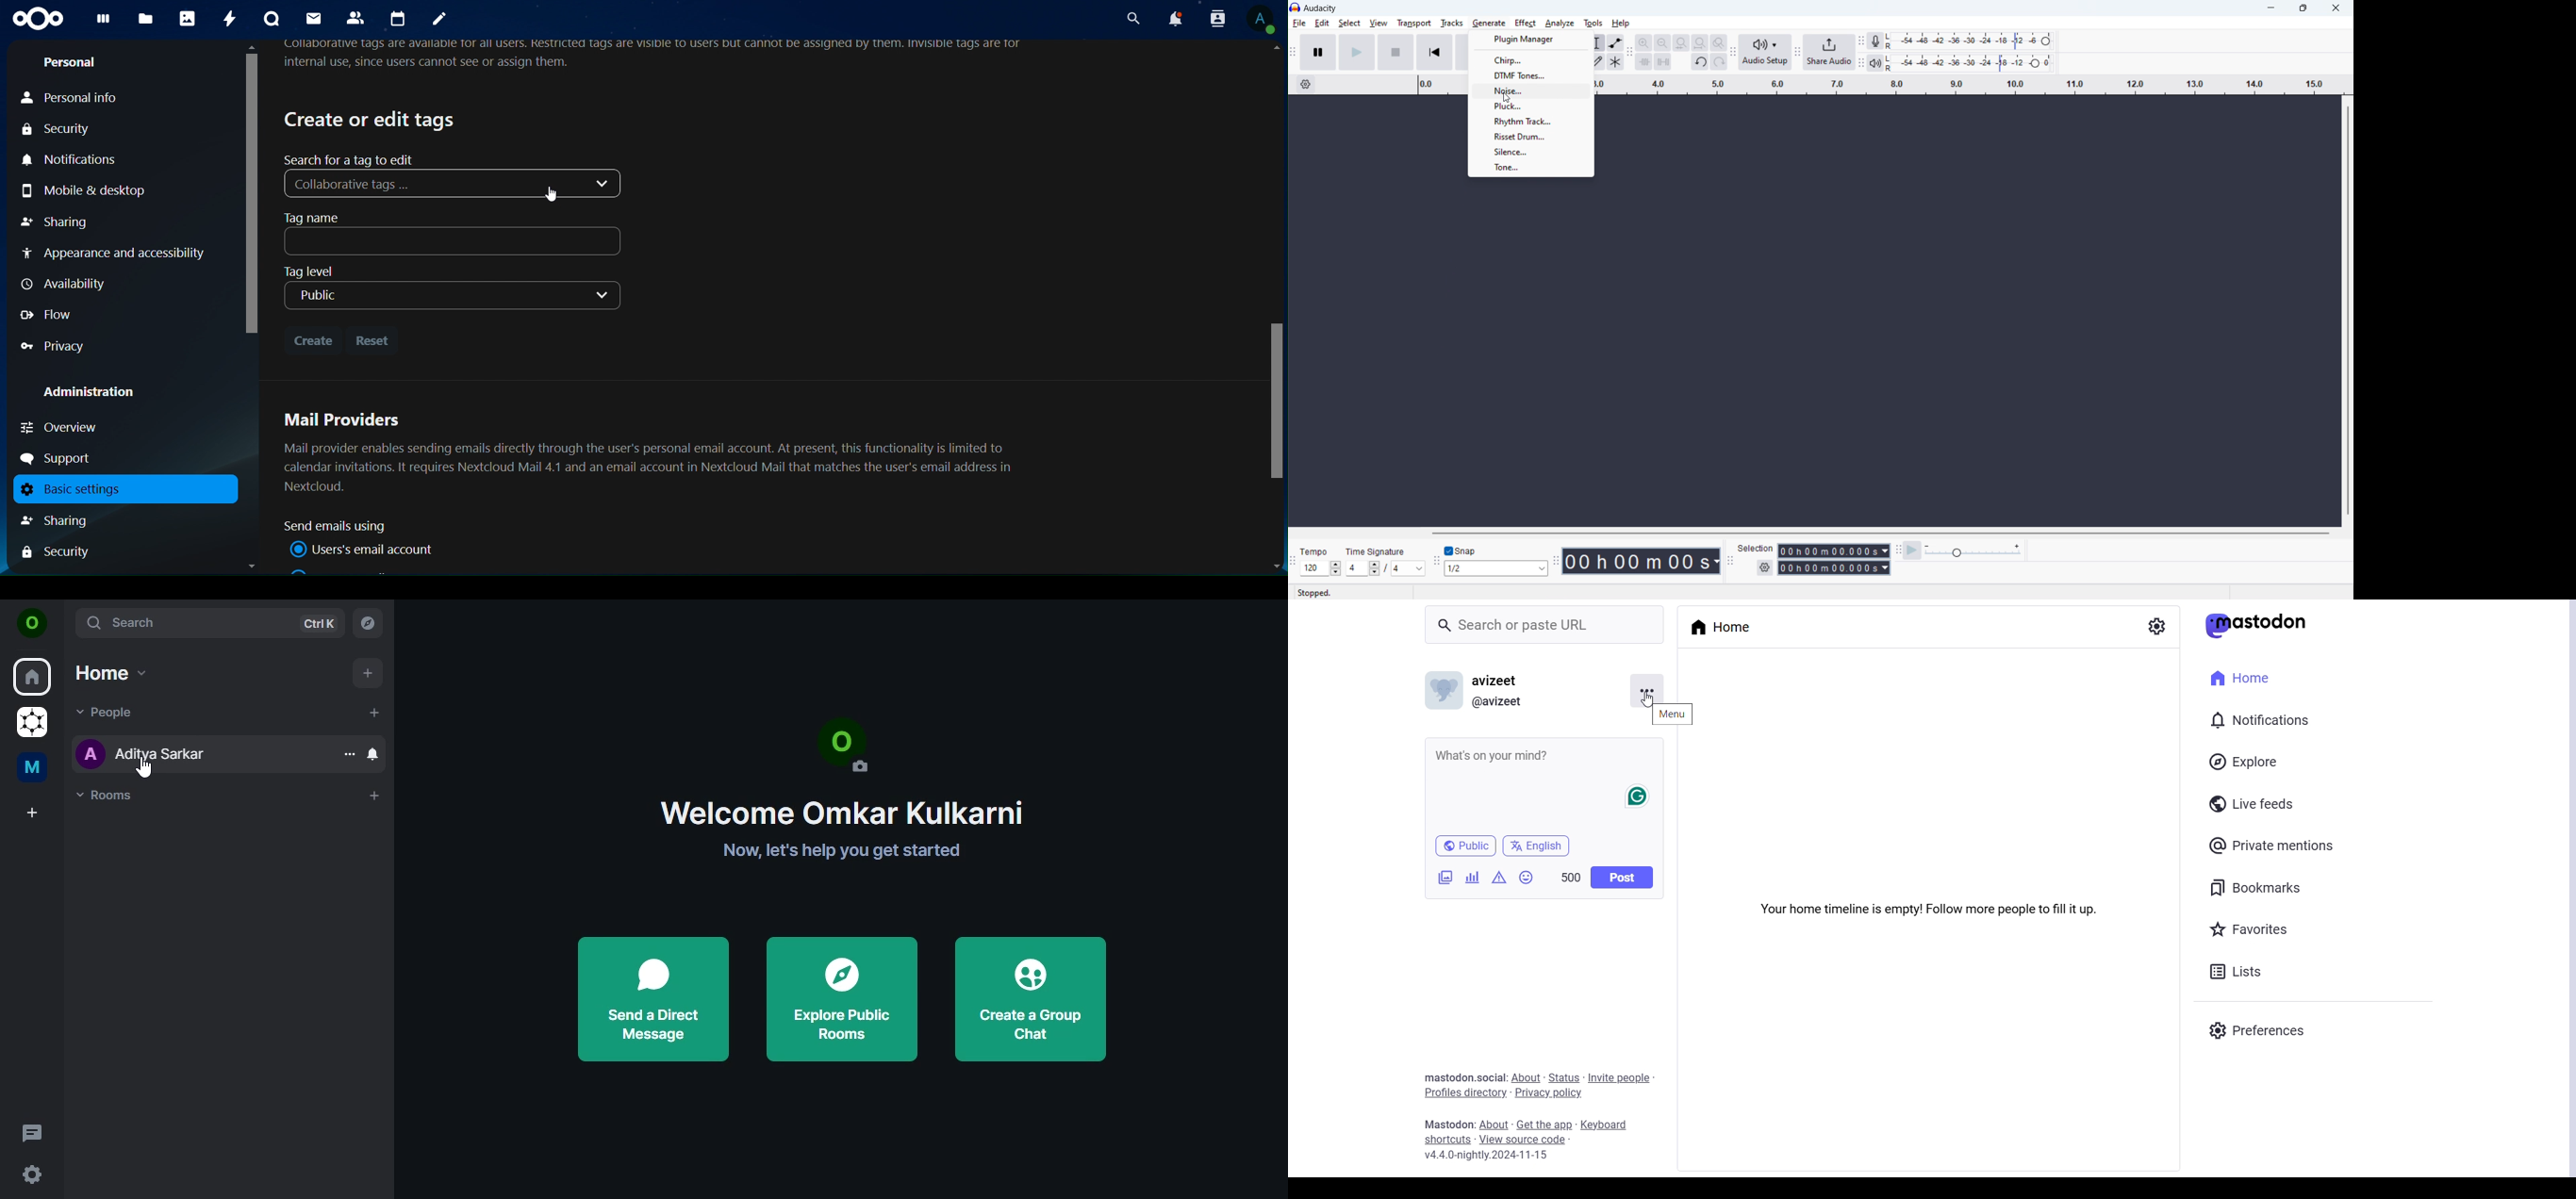 This screenshot has width=2576, height=1204. Describe the element at coordinates (250, 307) in the screenshot. I see `Scrollbar` at that location.